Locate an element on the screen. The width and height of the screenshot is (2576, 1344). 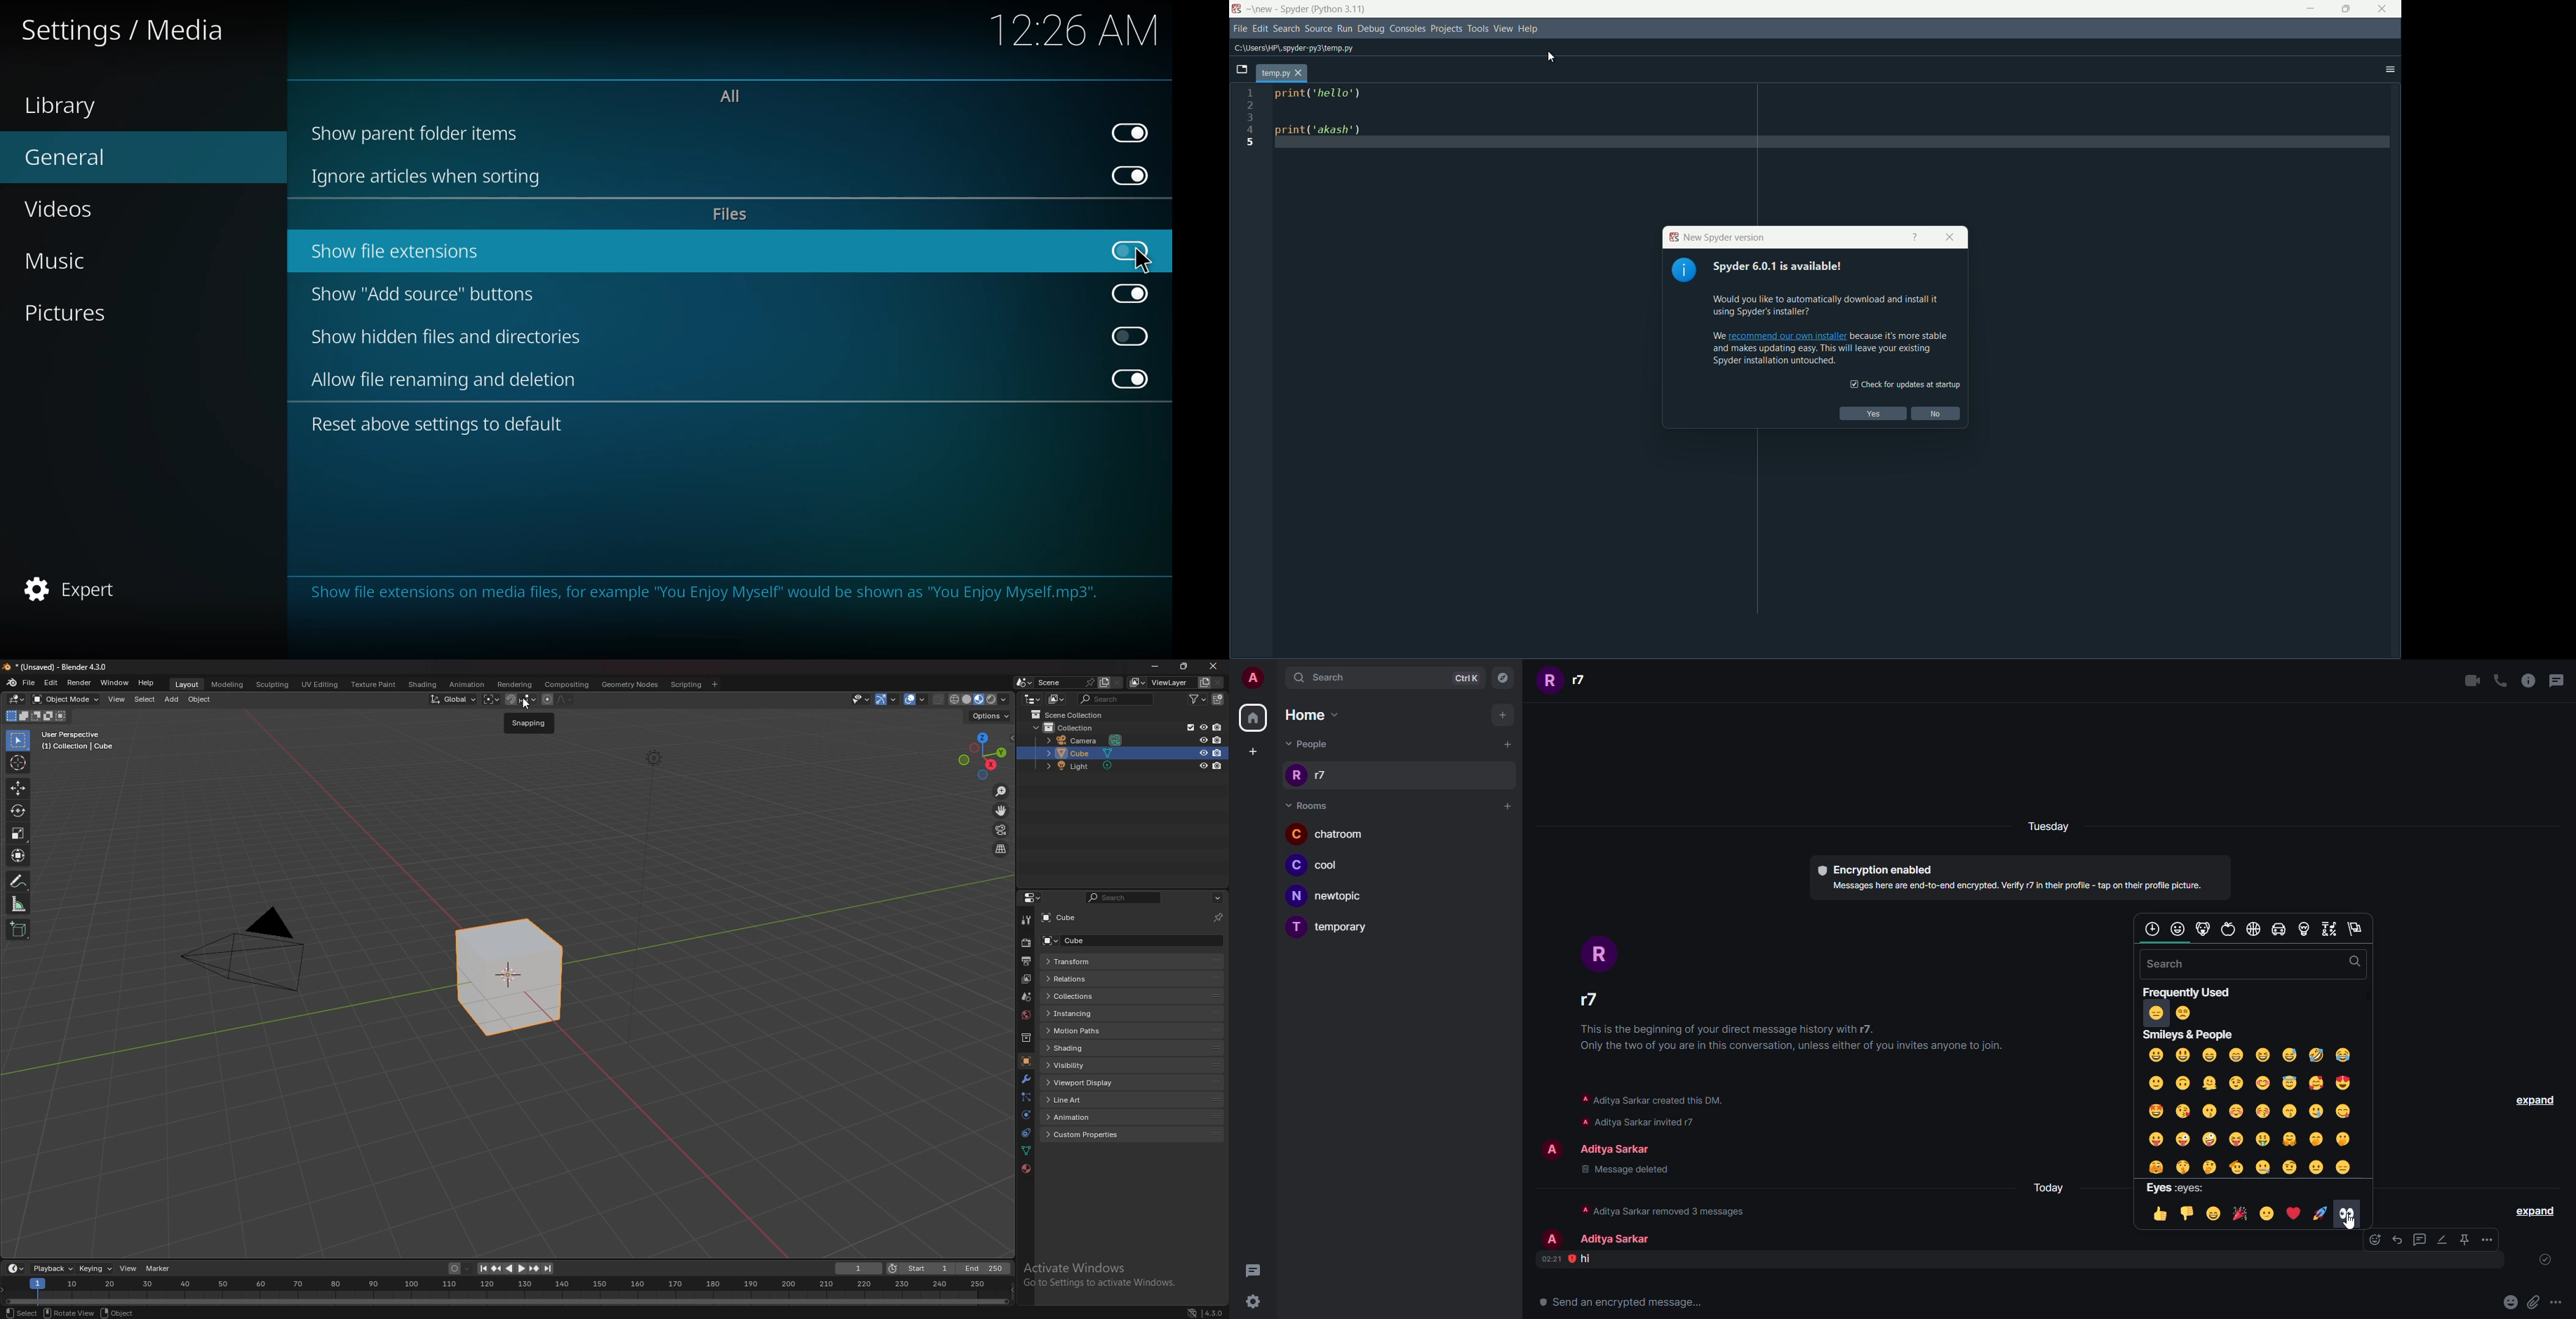
cube is located at coordinates (1083, 753).